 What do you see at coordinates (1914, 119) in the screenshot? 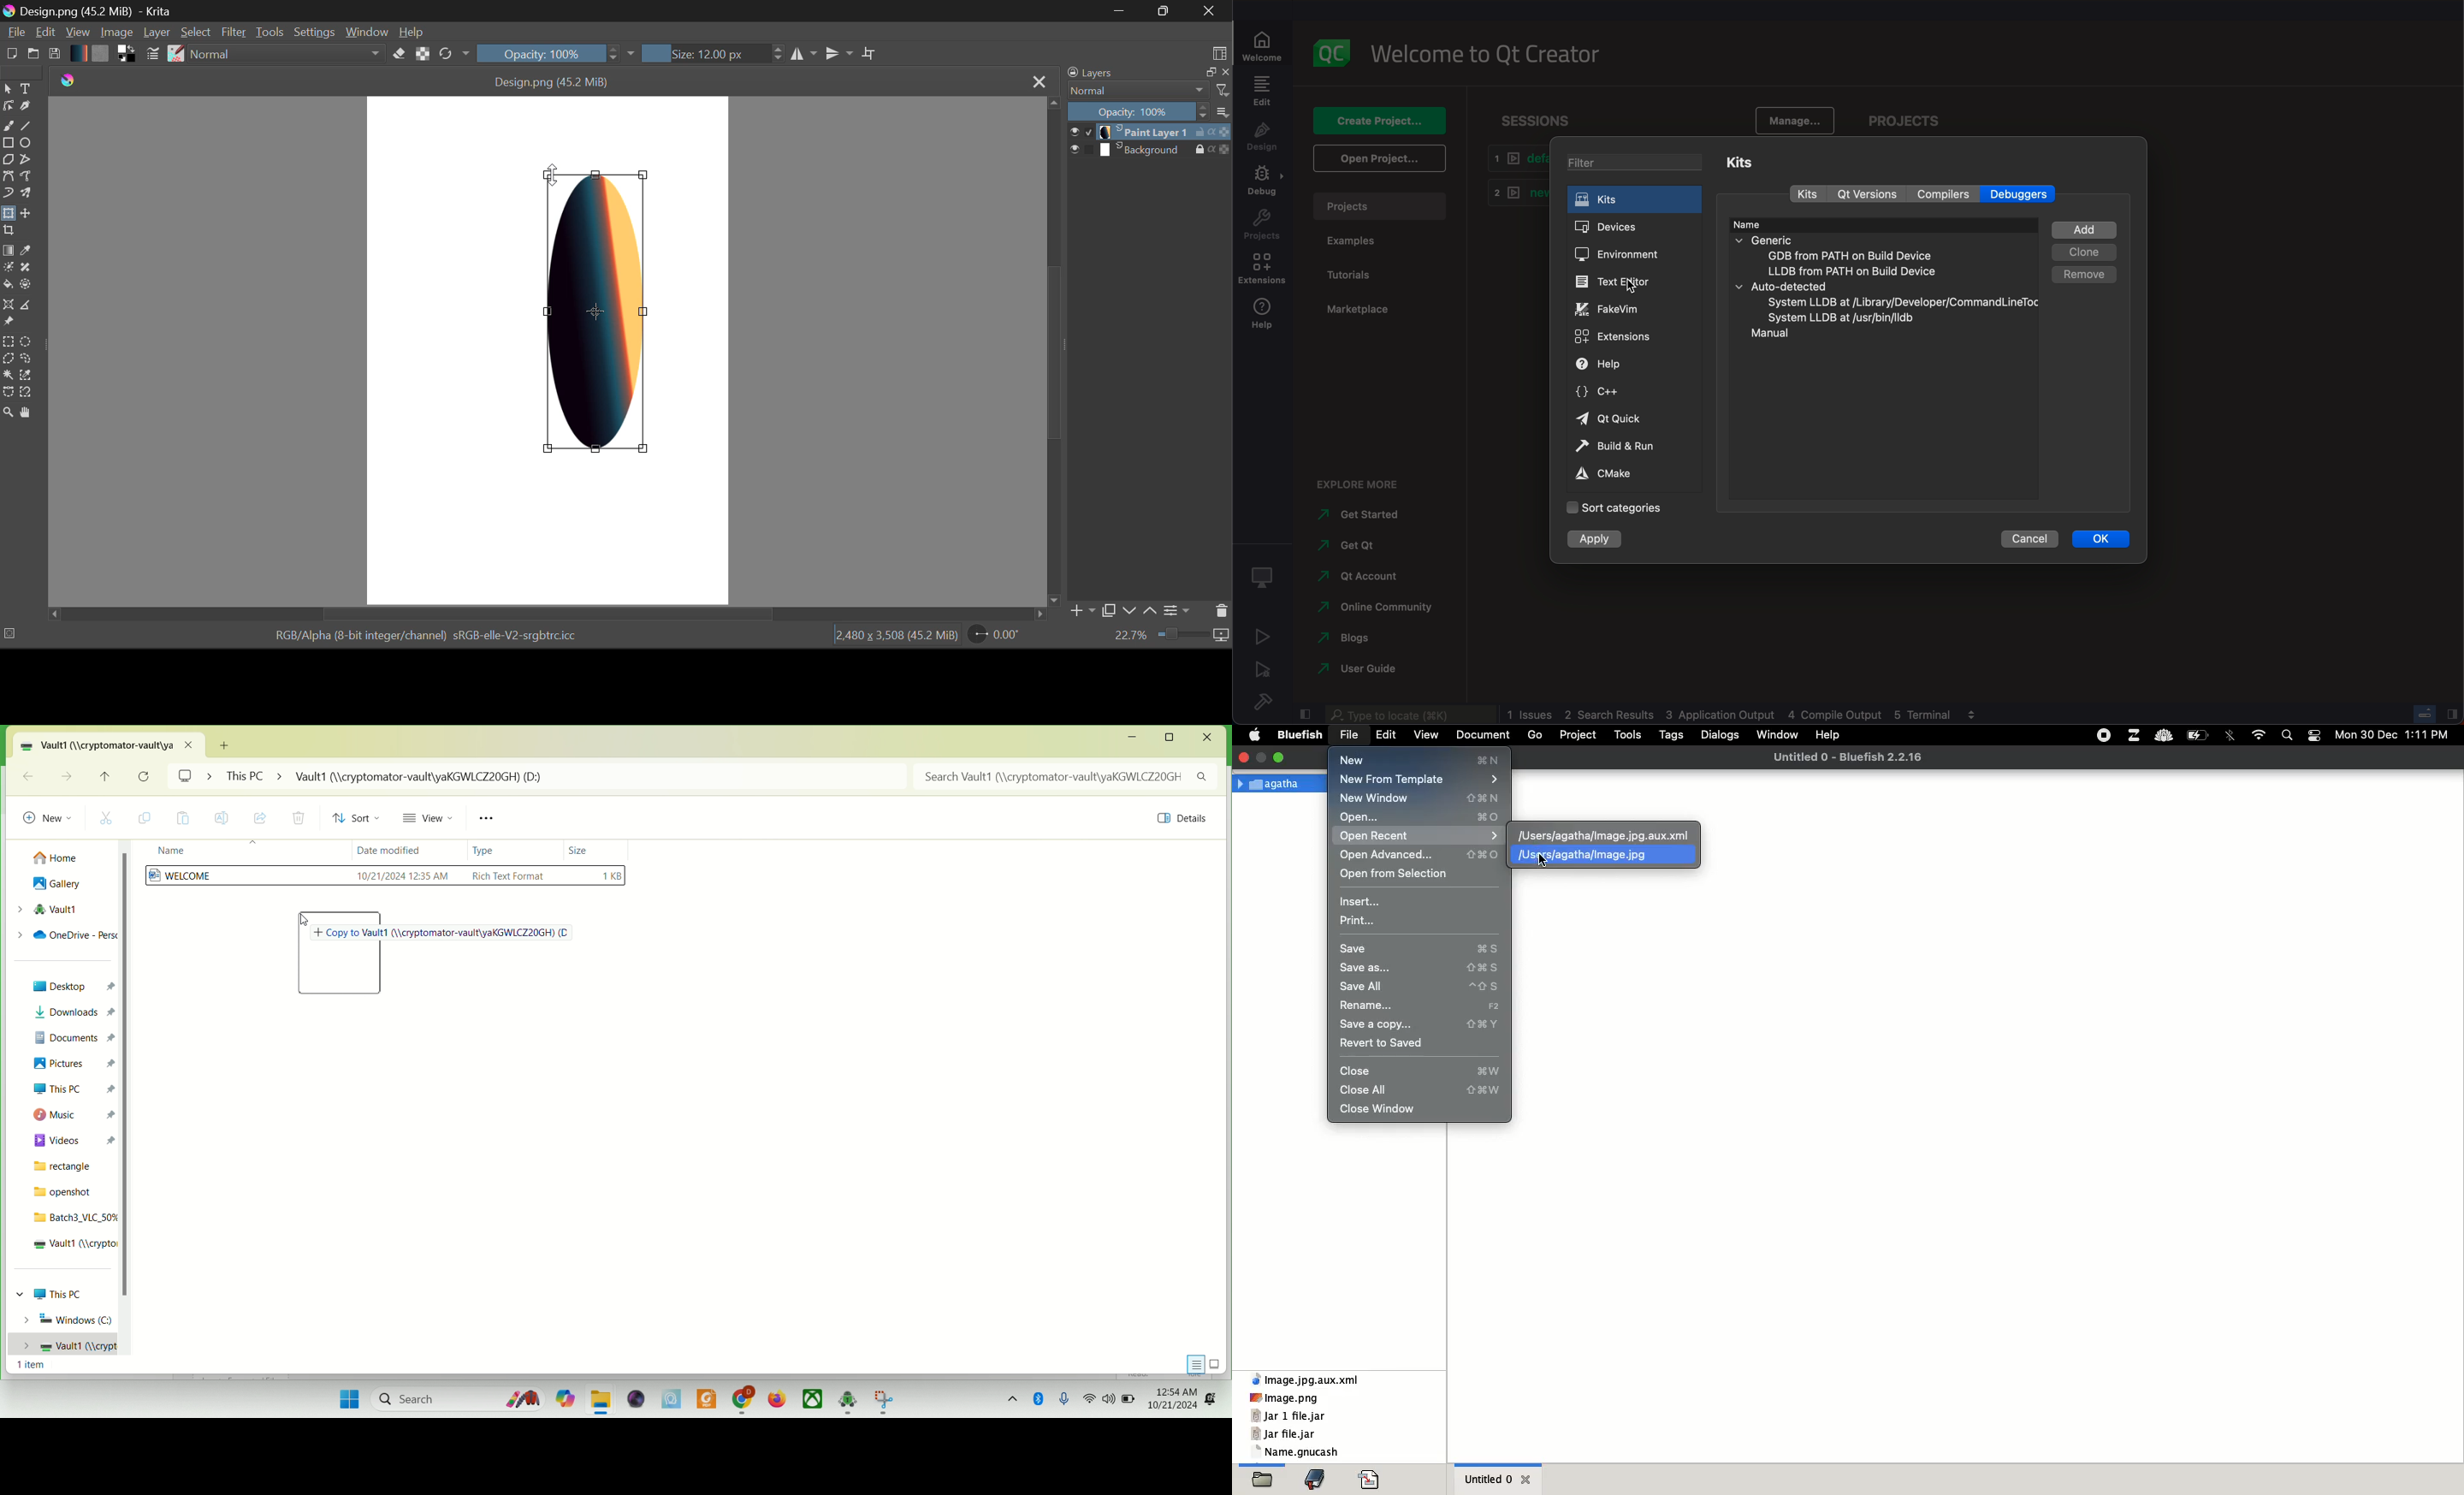
I see `project` at bounding box center [1914, 119].